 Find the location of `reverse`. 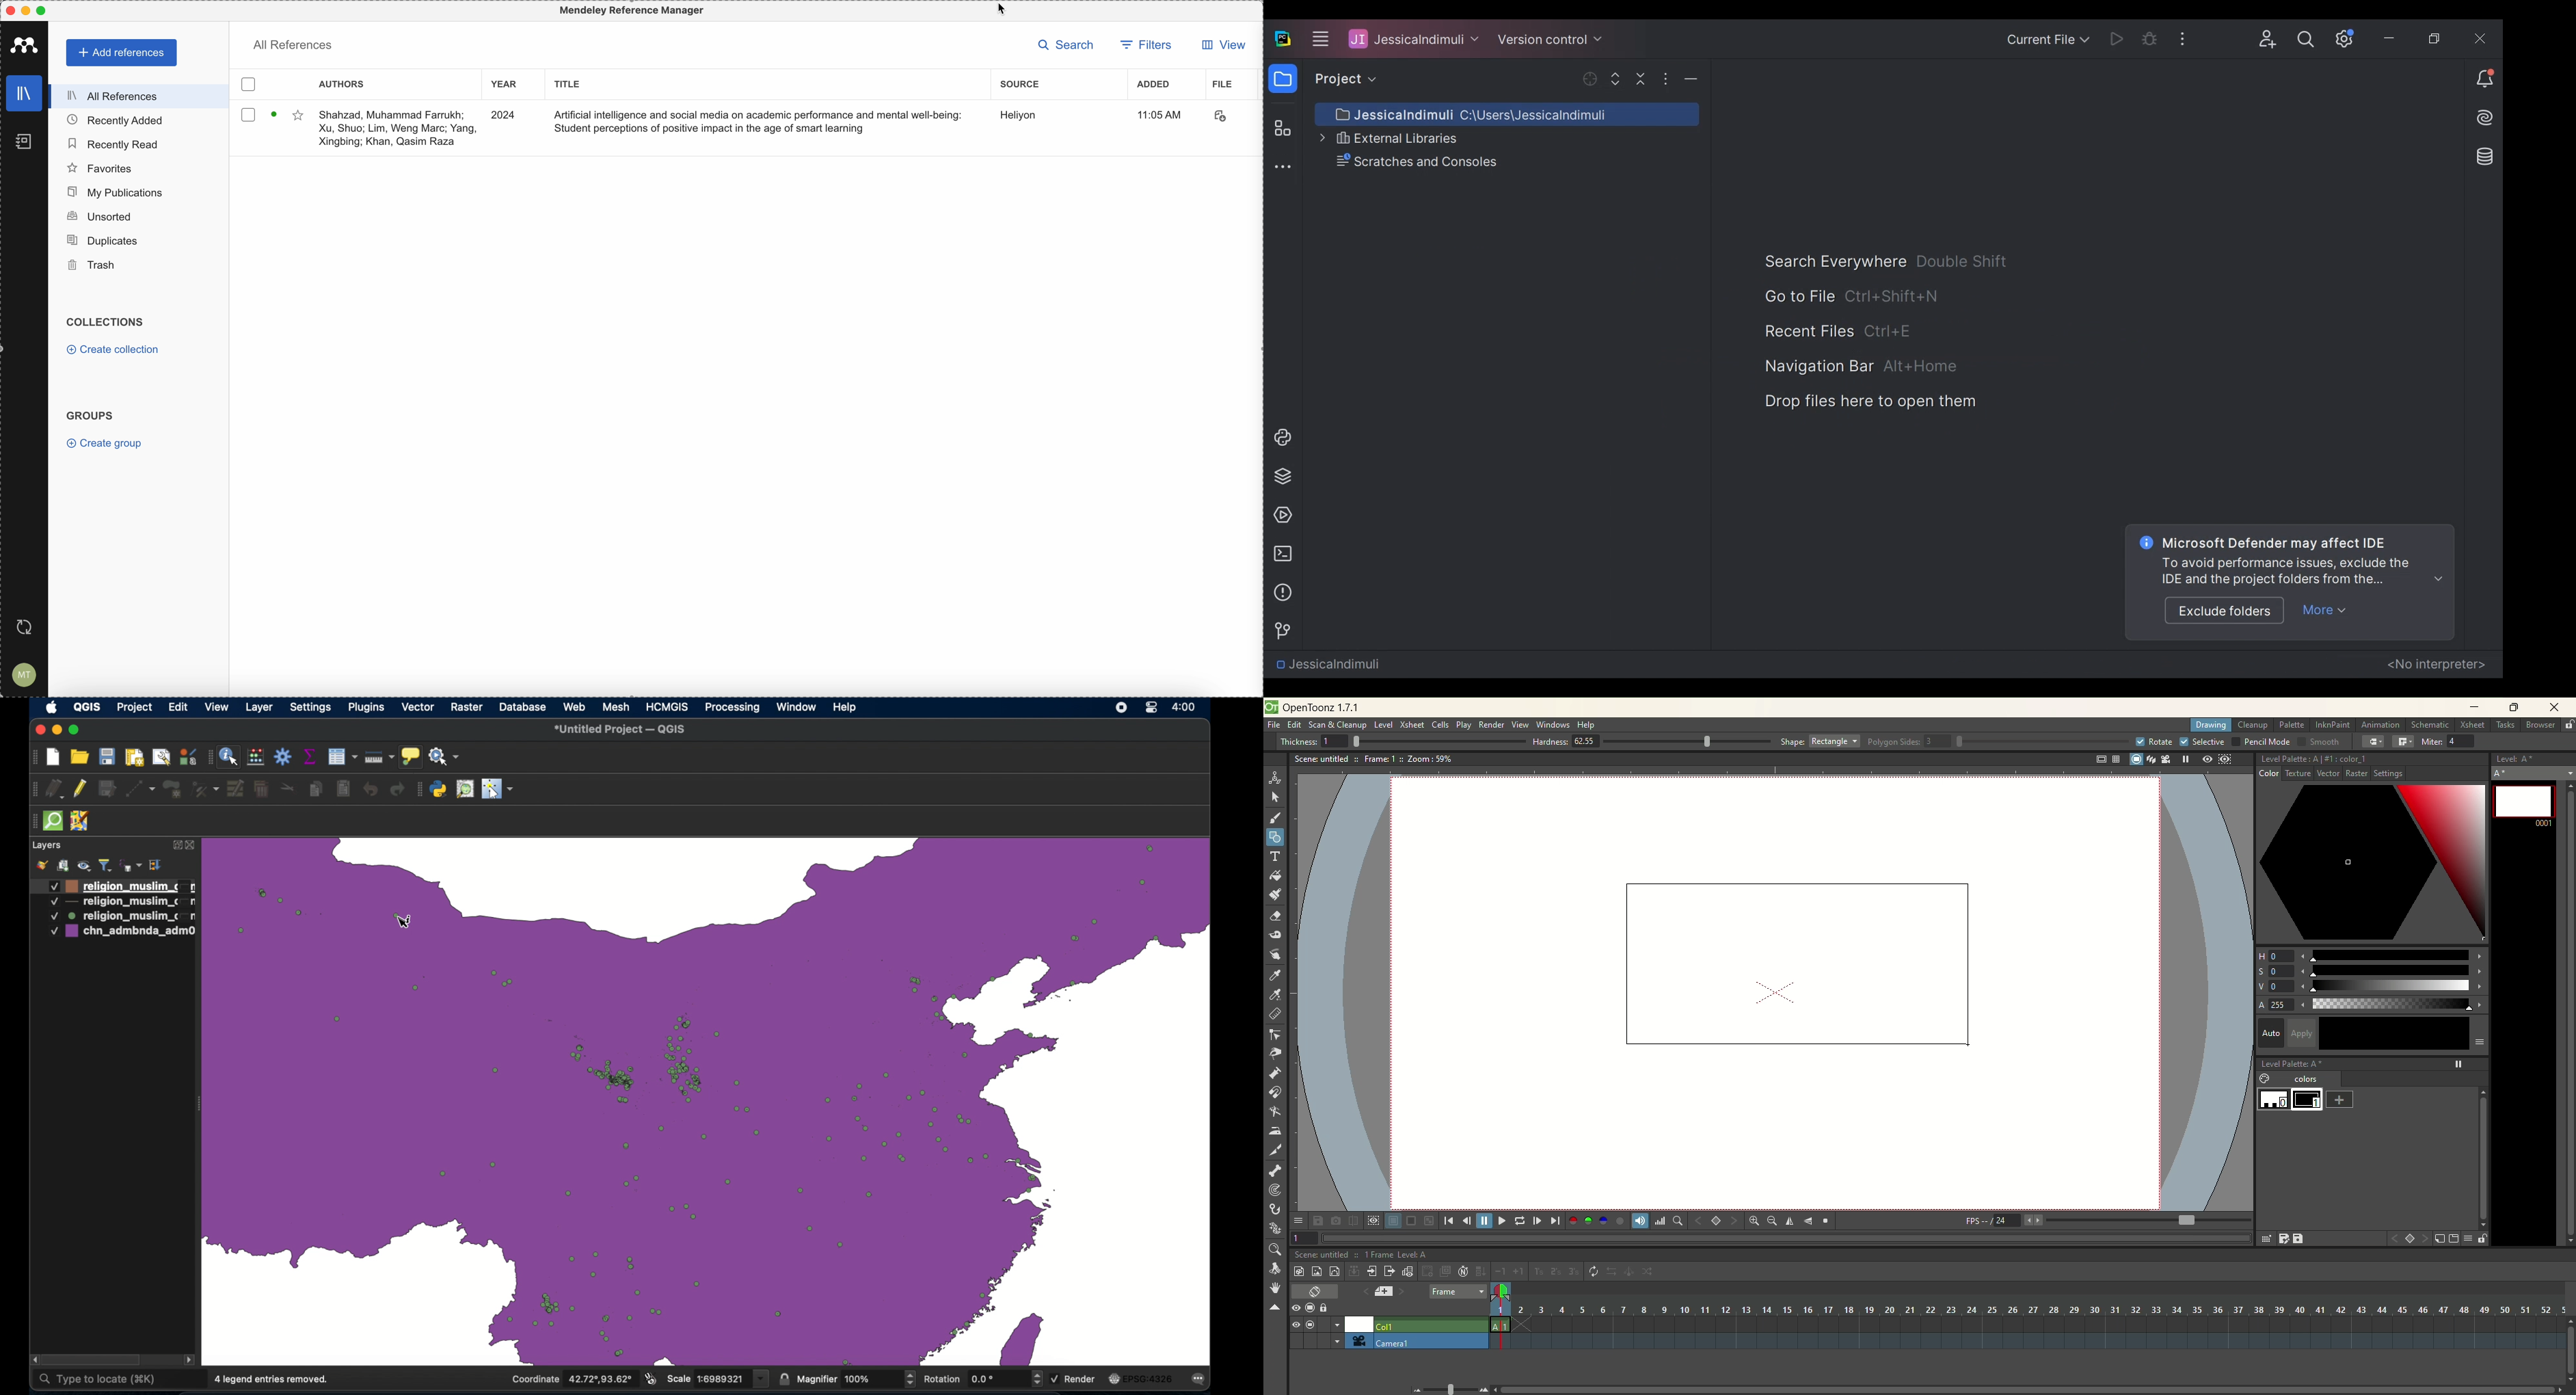

reverse is located at coordinates (1613, 1272).